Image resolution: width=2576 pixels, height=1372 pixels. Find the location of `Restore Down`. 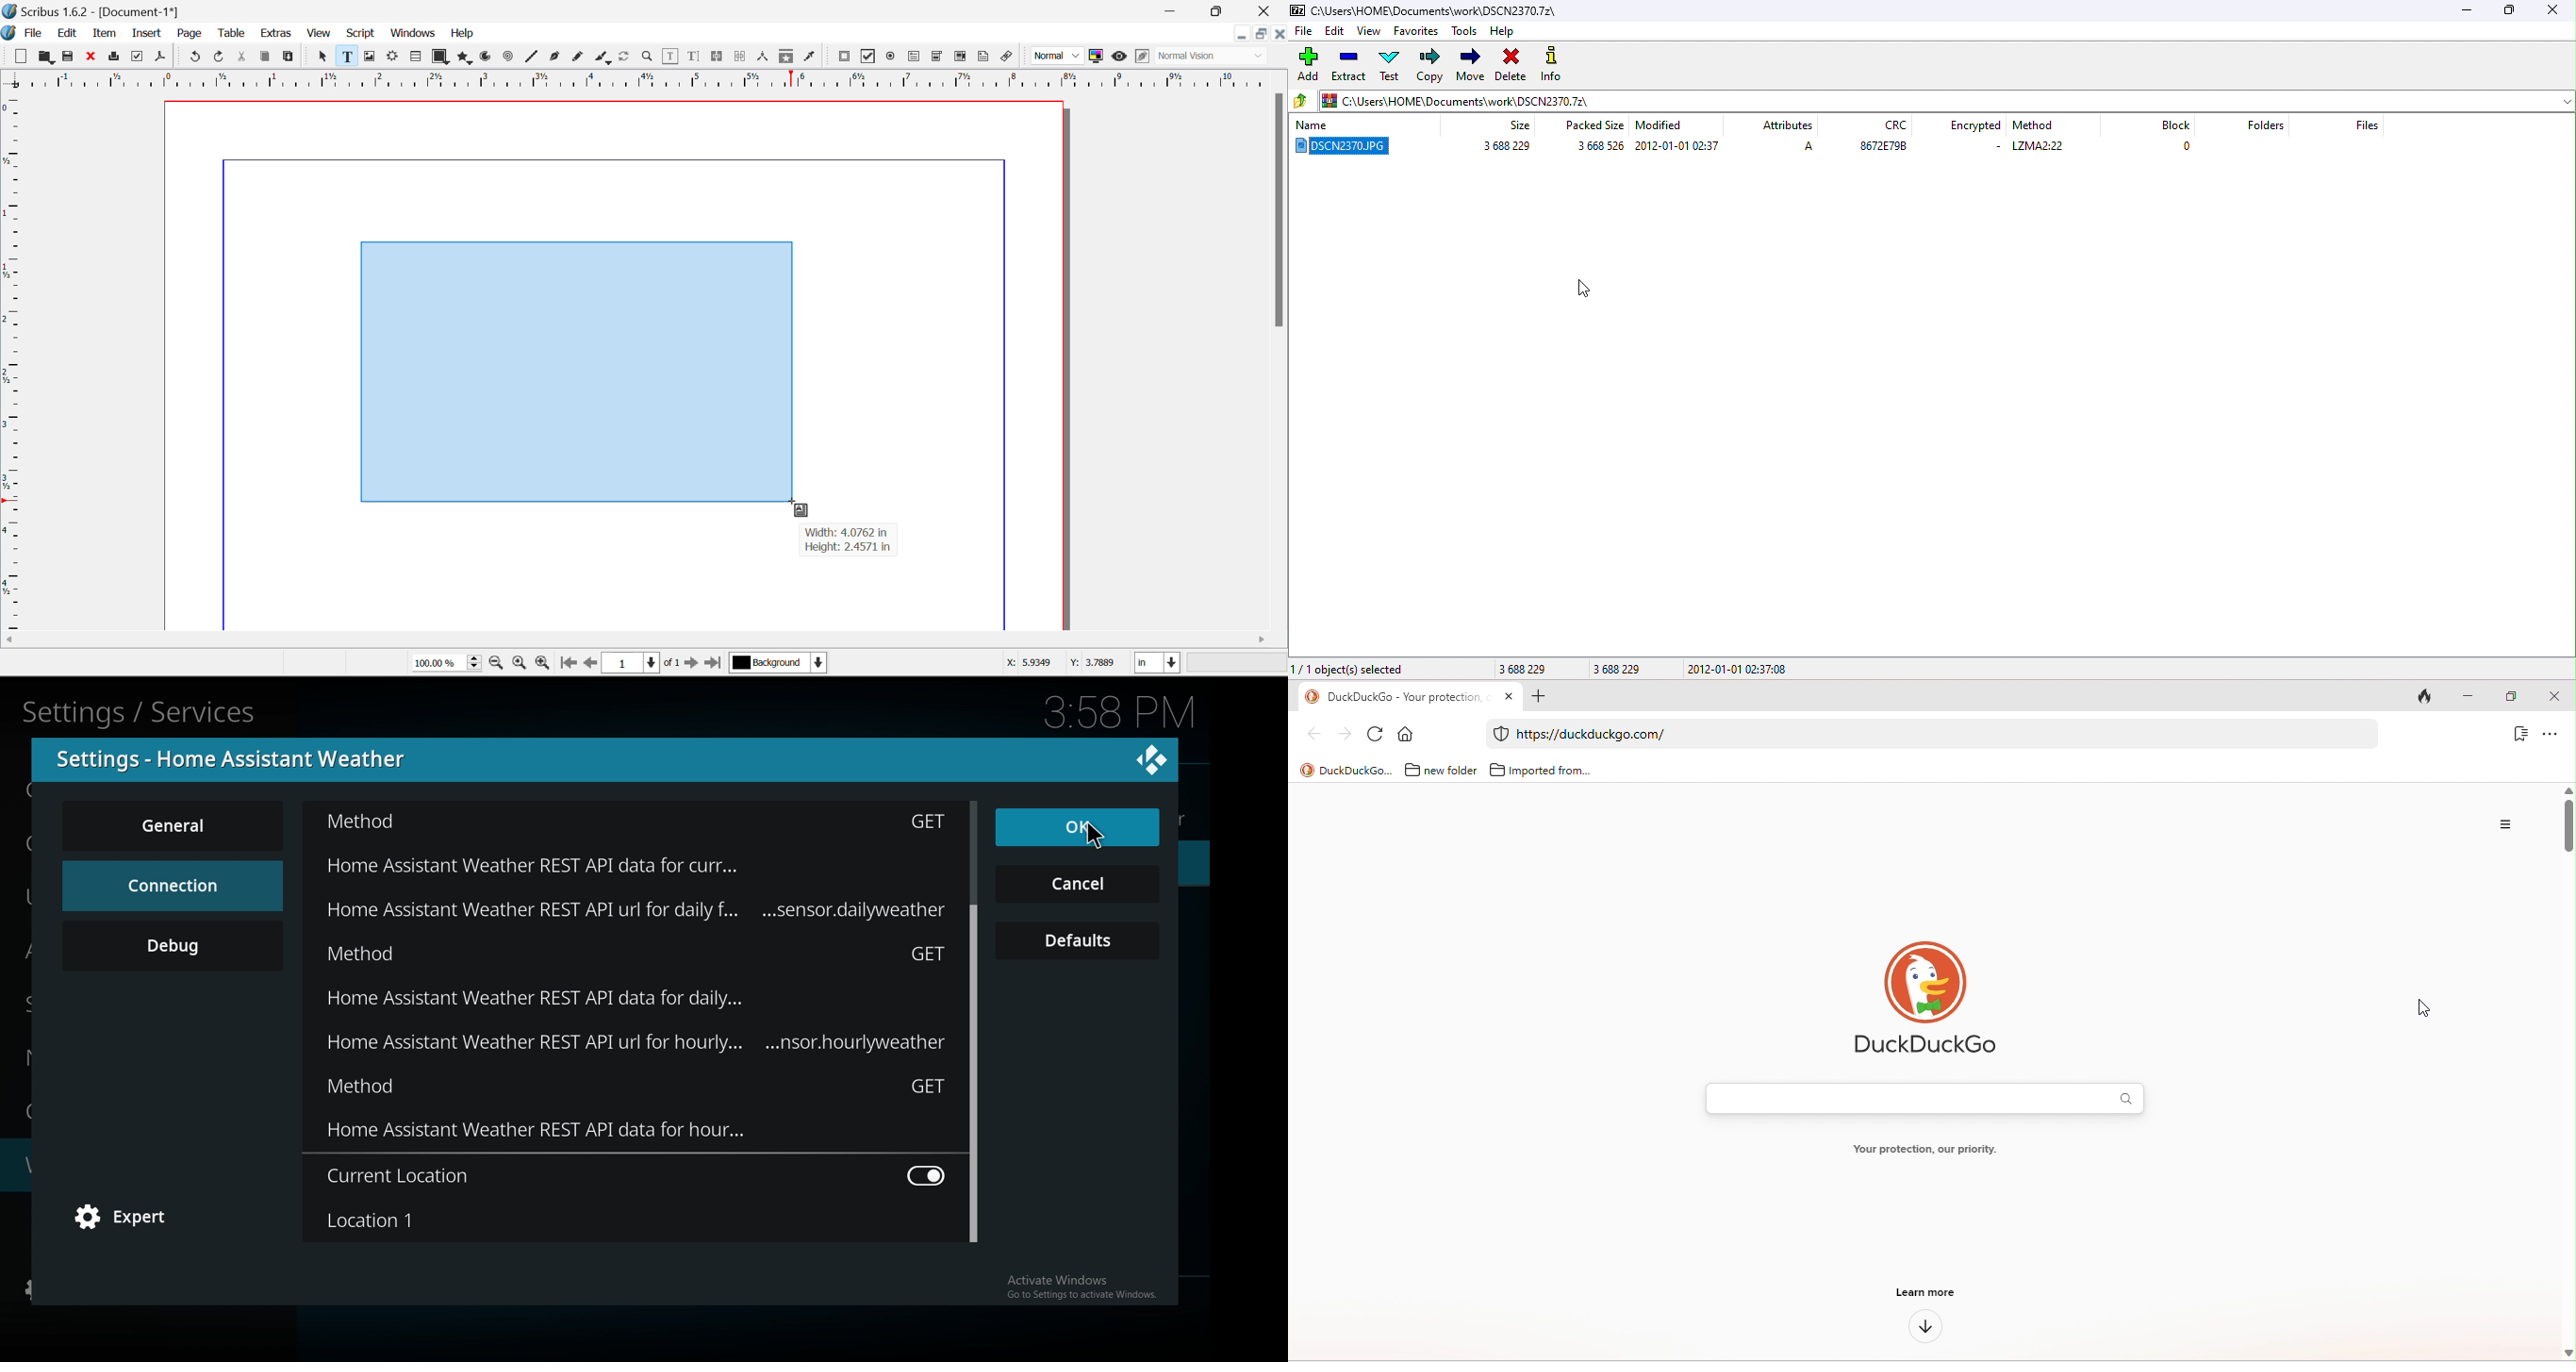

Restore Down is located at coordinates (1241, 34).